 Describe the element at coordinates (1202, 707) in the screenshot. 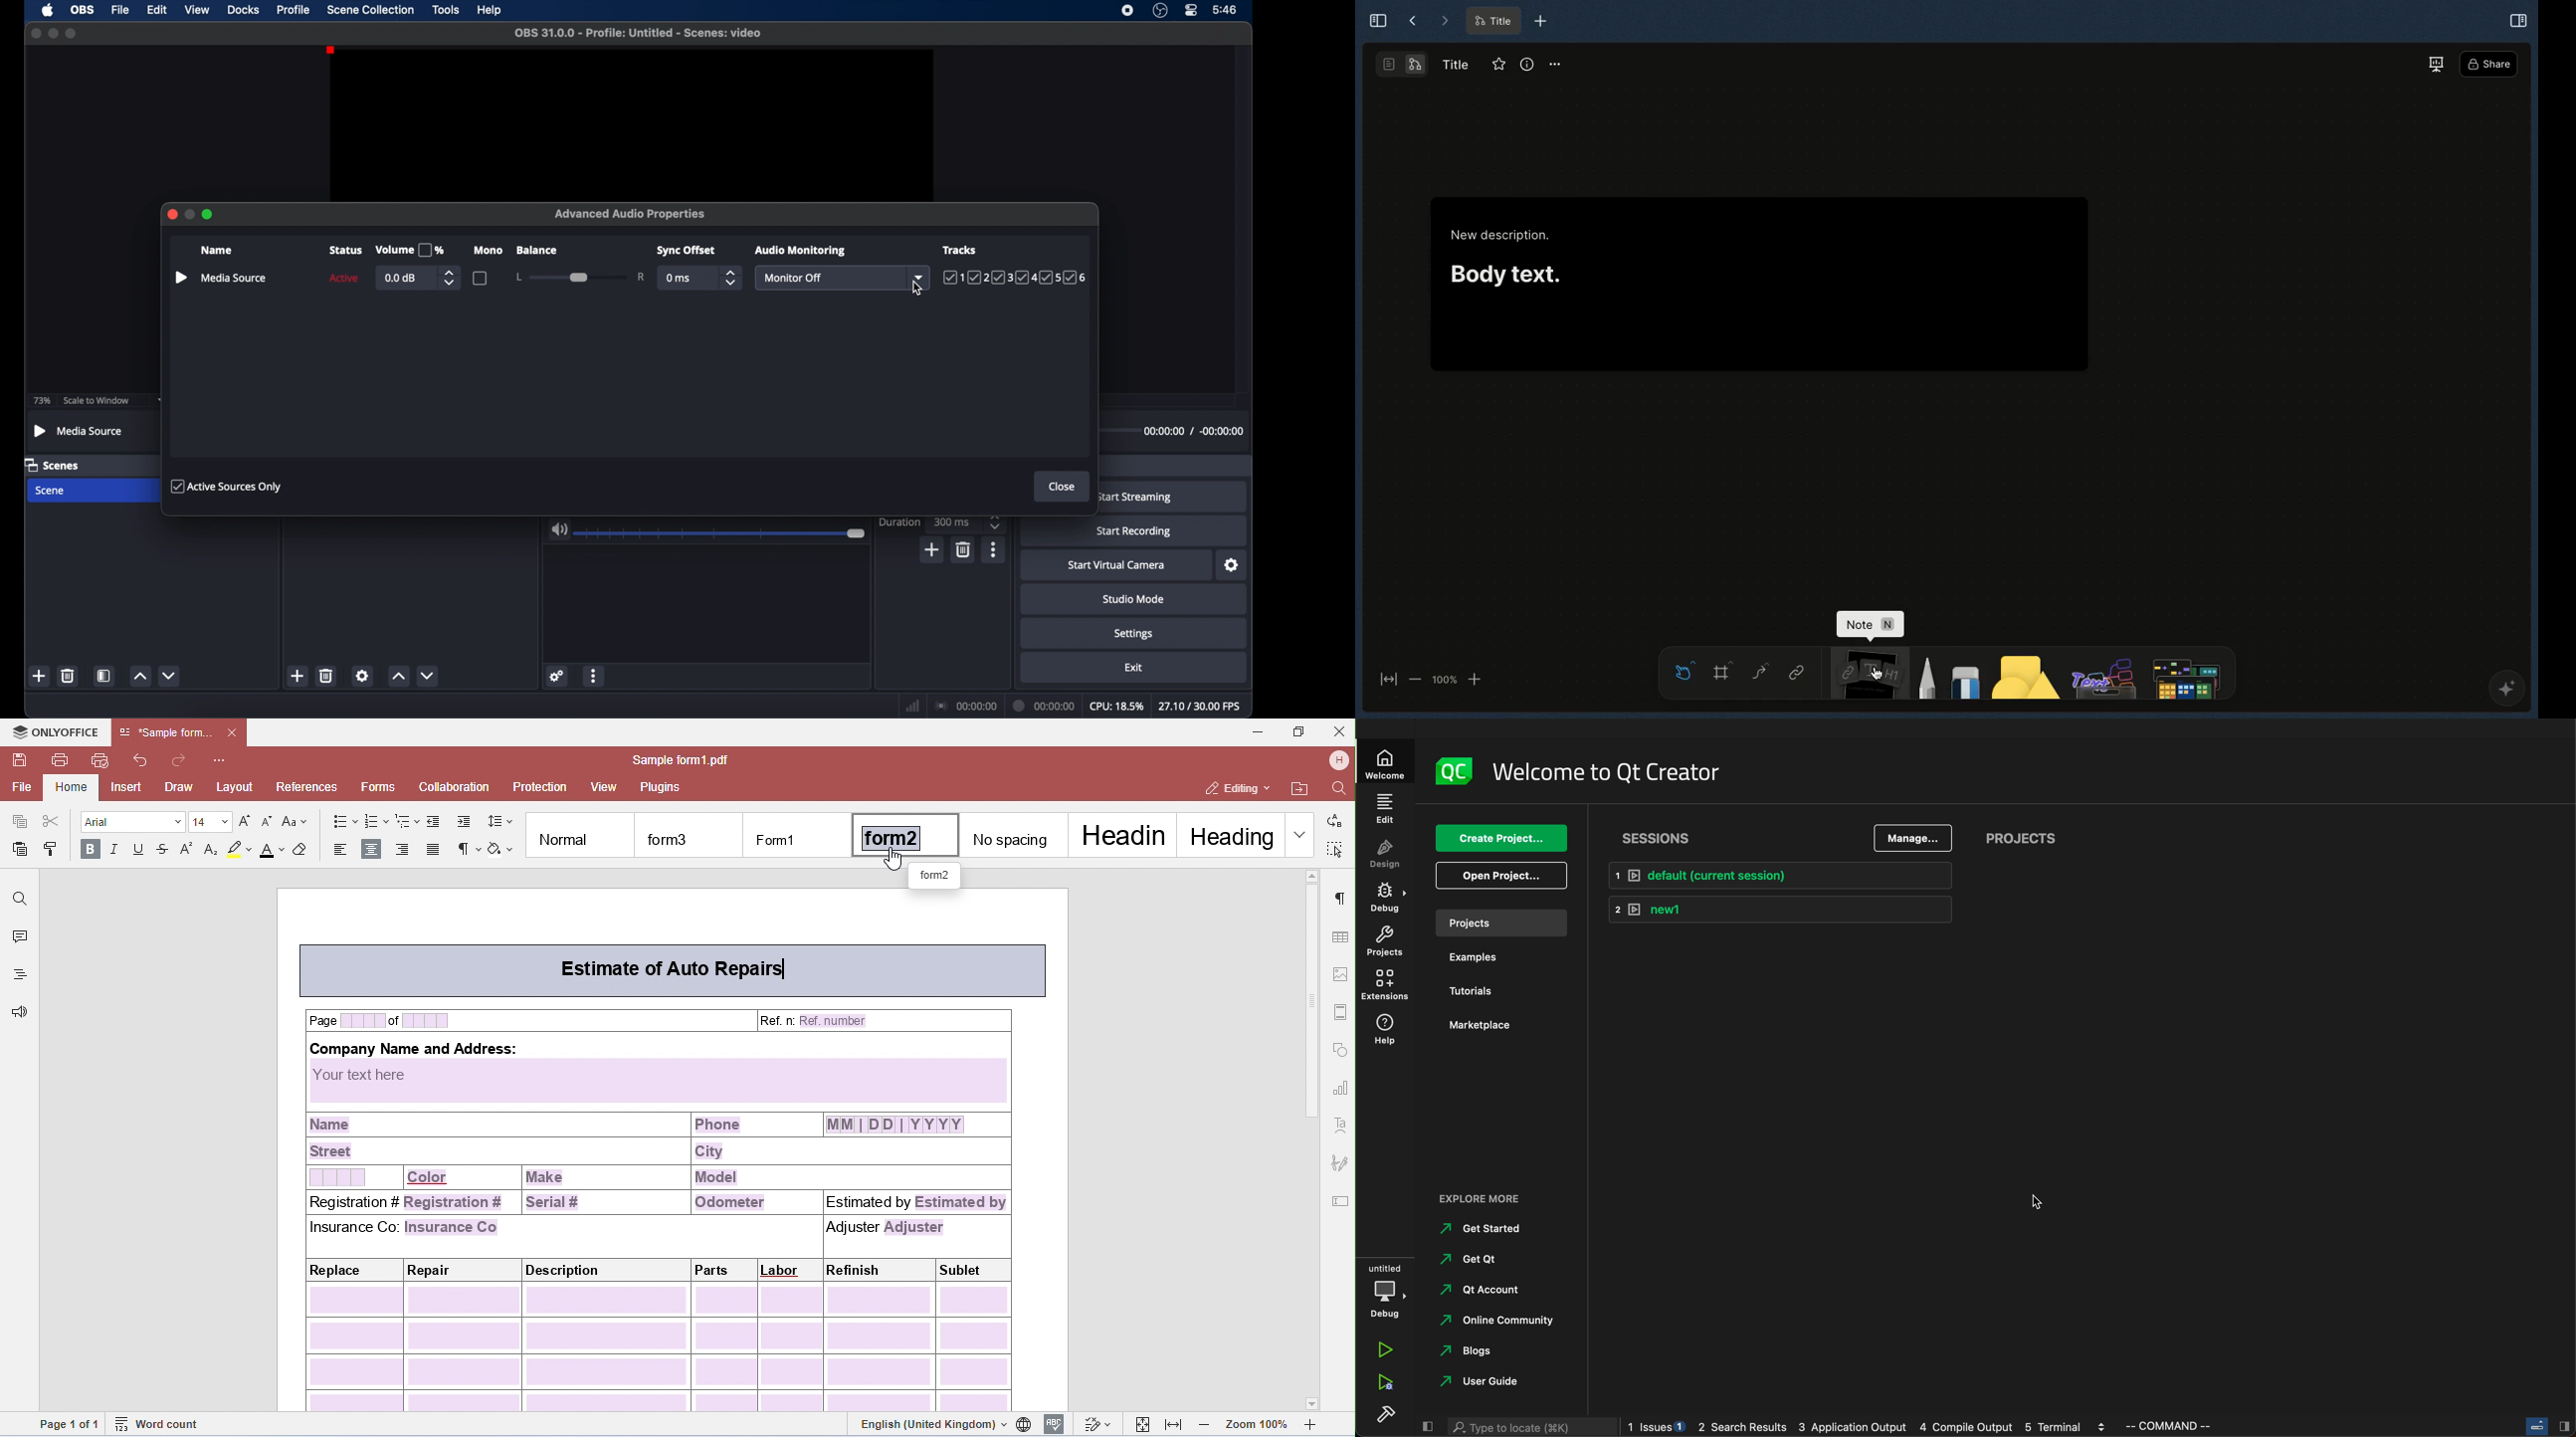

I see `fps` at that location.